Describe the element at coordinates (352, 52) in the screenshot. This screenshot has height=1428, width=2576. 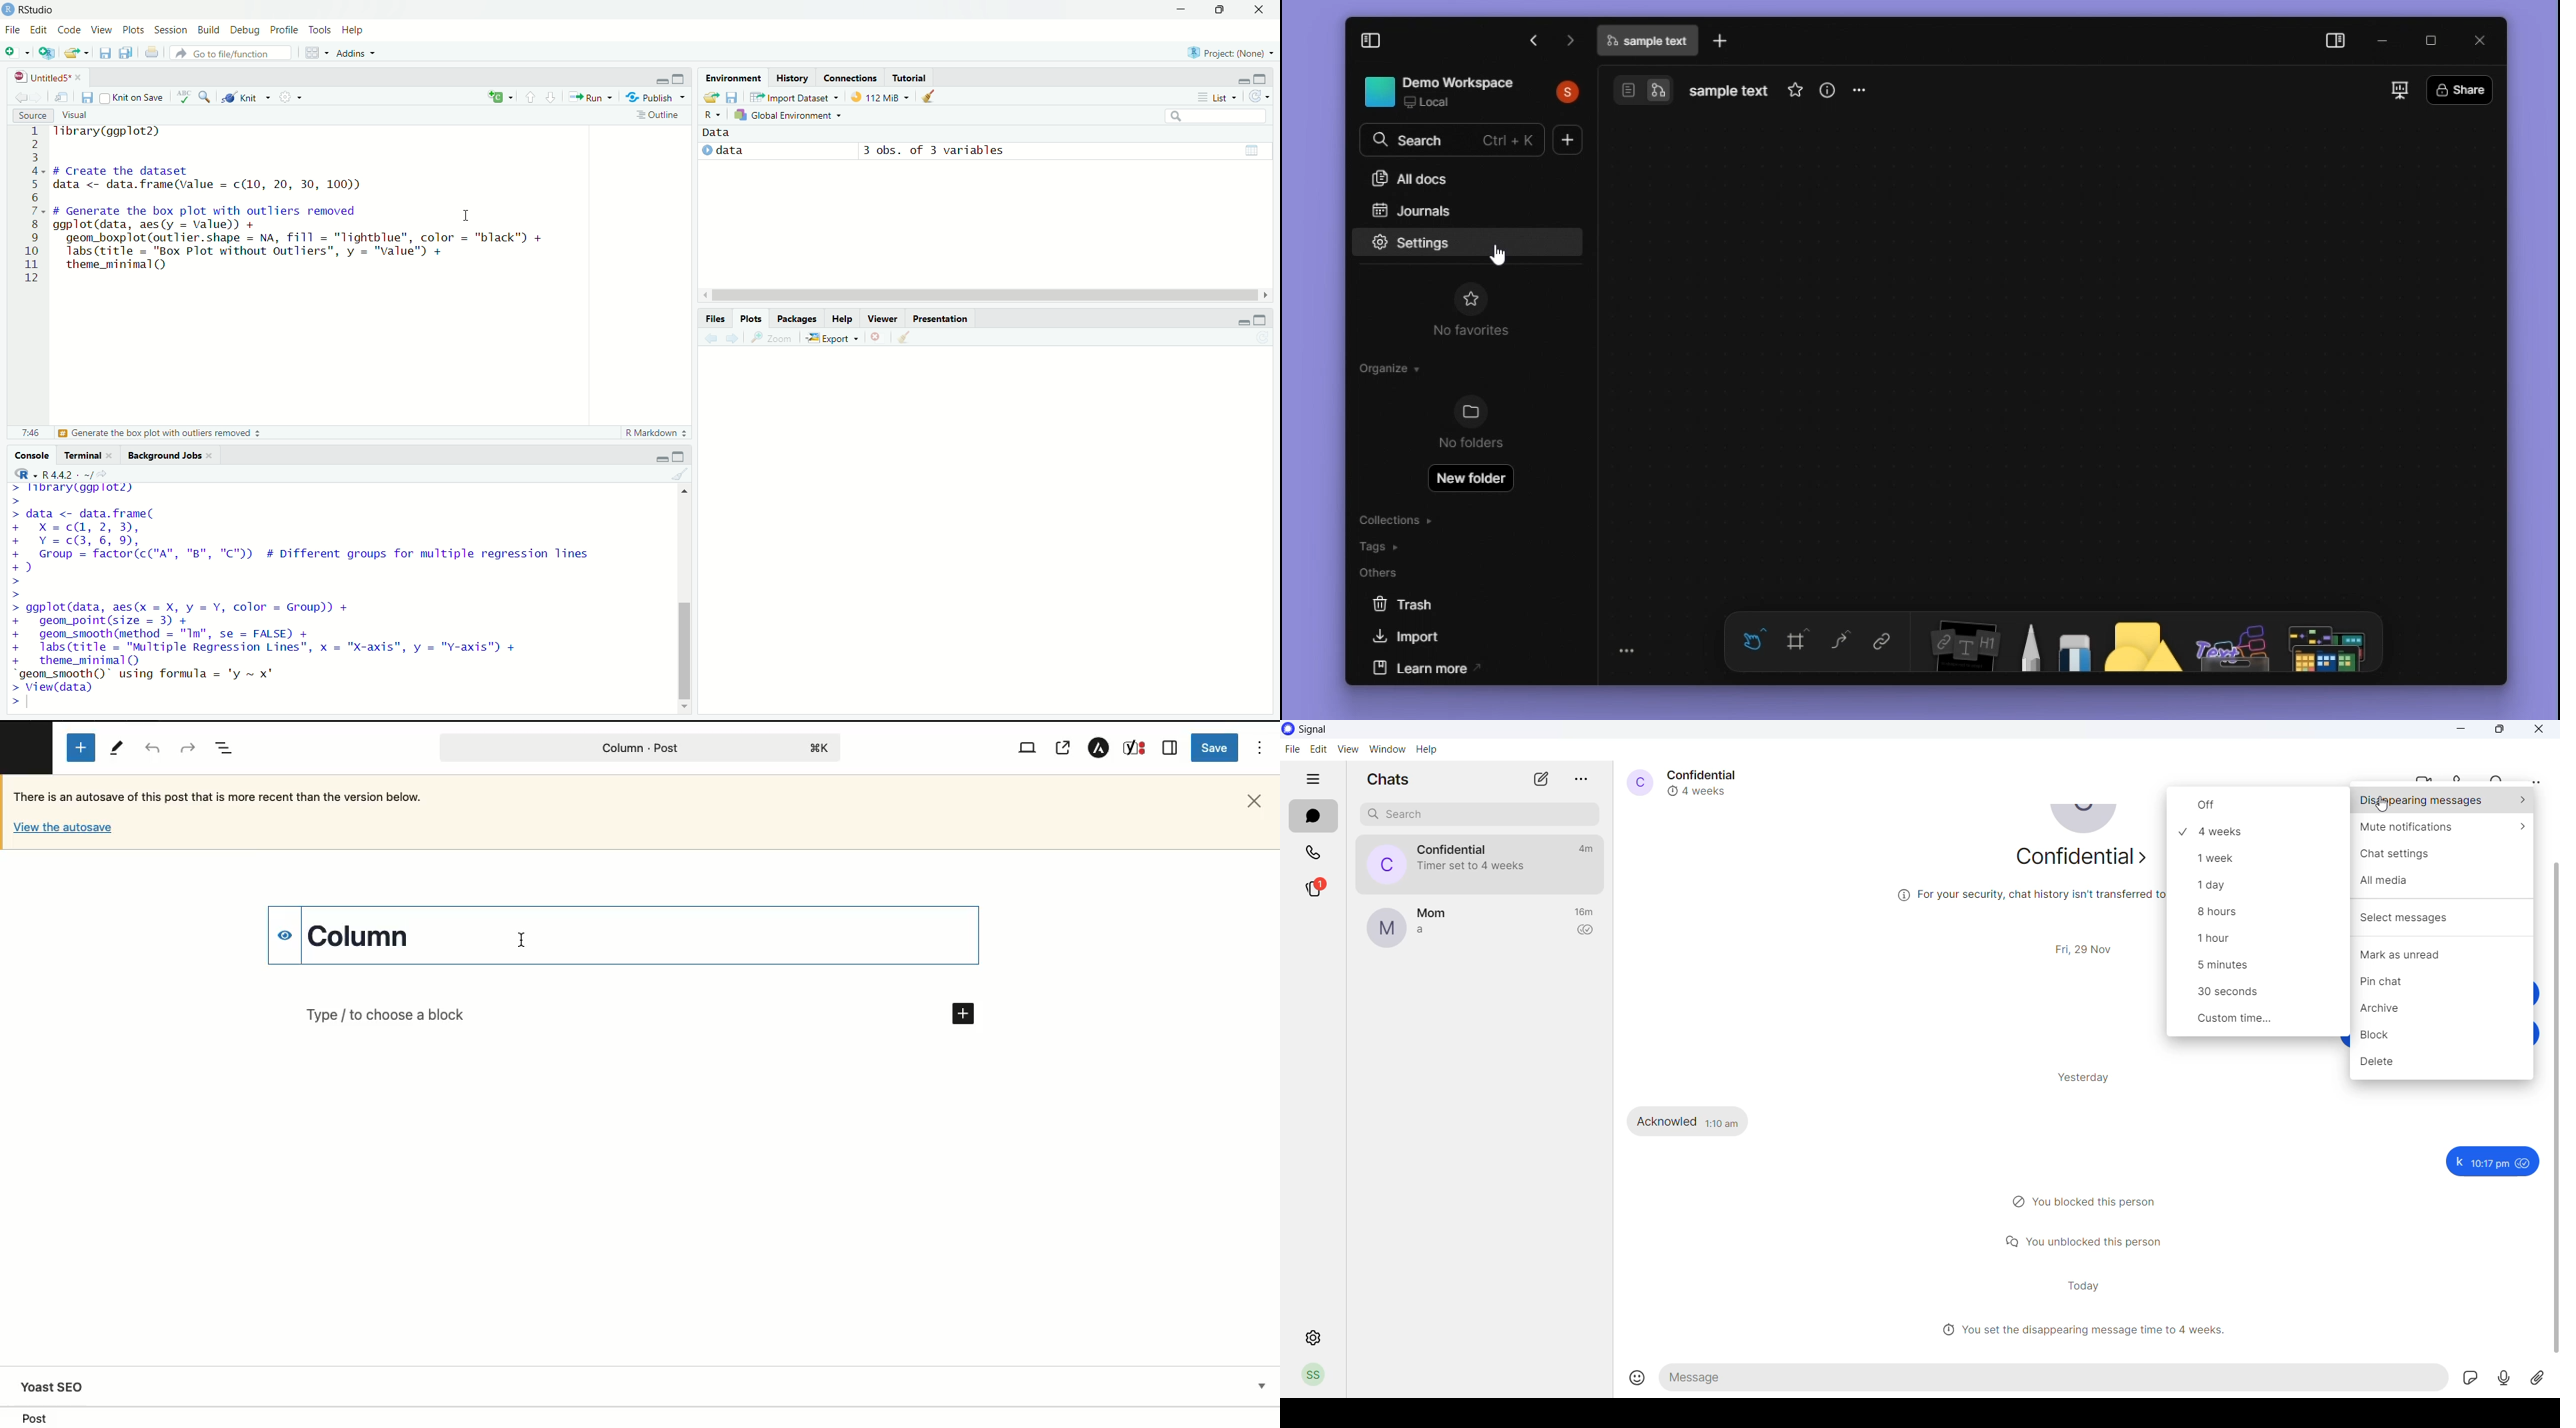
I see `+ Addins ~` at that location.